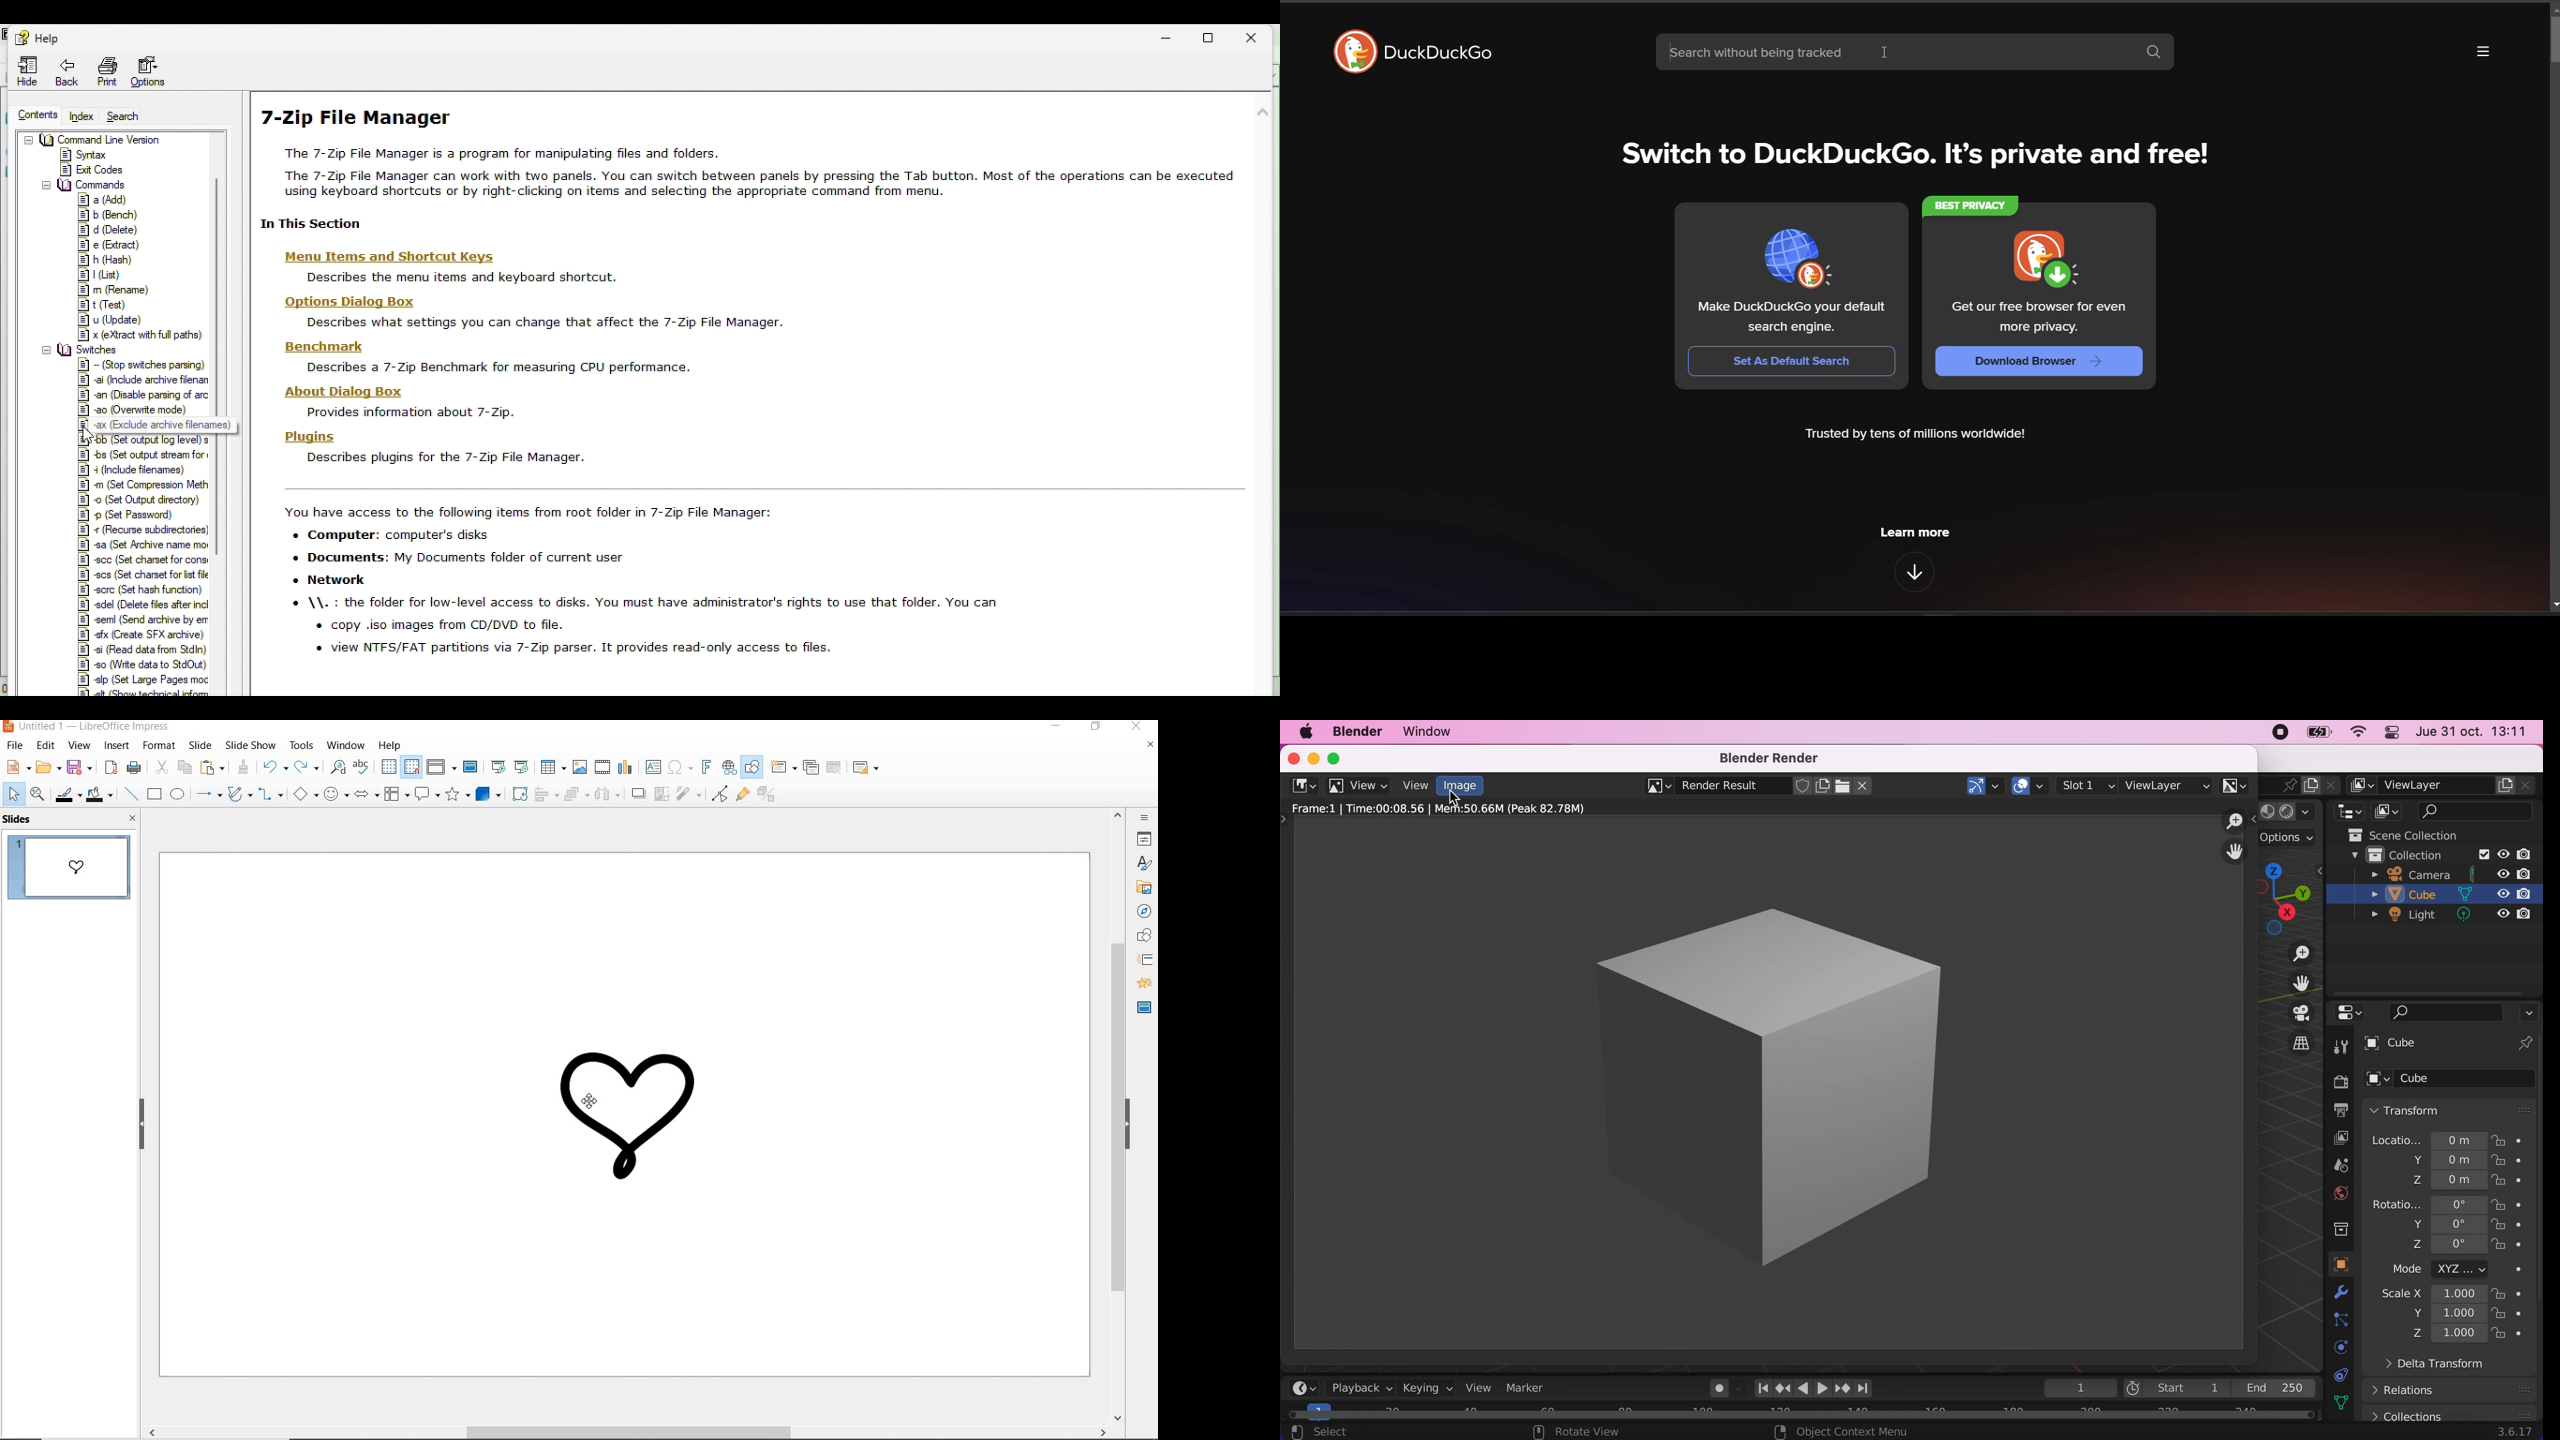 The image size is (2576, 1456). Describe the element at coordinates (141, 573) in the screenshot. I see `18] acs (Set charset for hist file` at that location.